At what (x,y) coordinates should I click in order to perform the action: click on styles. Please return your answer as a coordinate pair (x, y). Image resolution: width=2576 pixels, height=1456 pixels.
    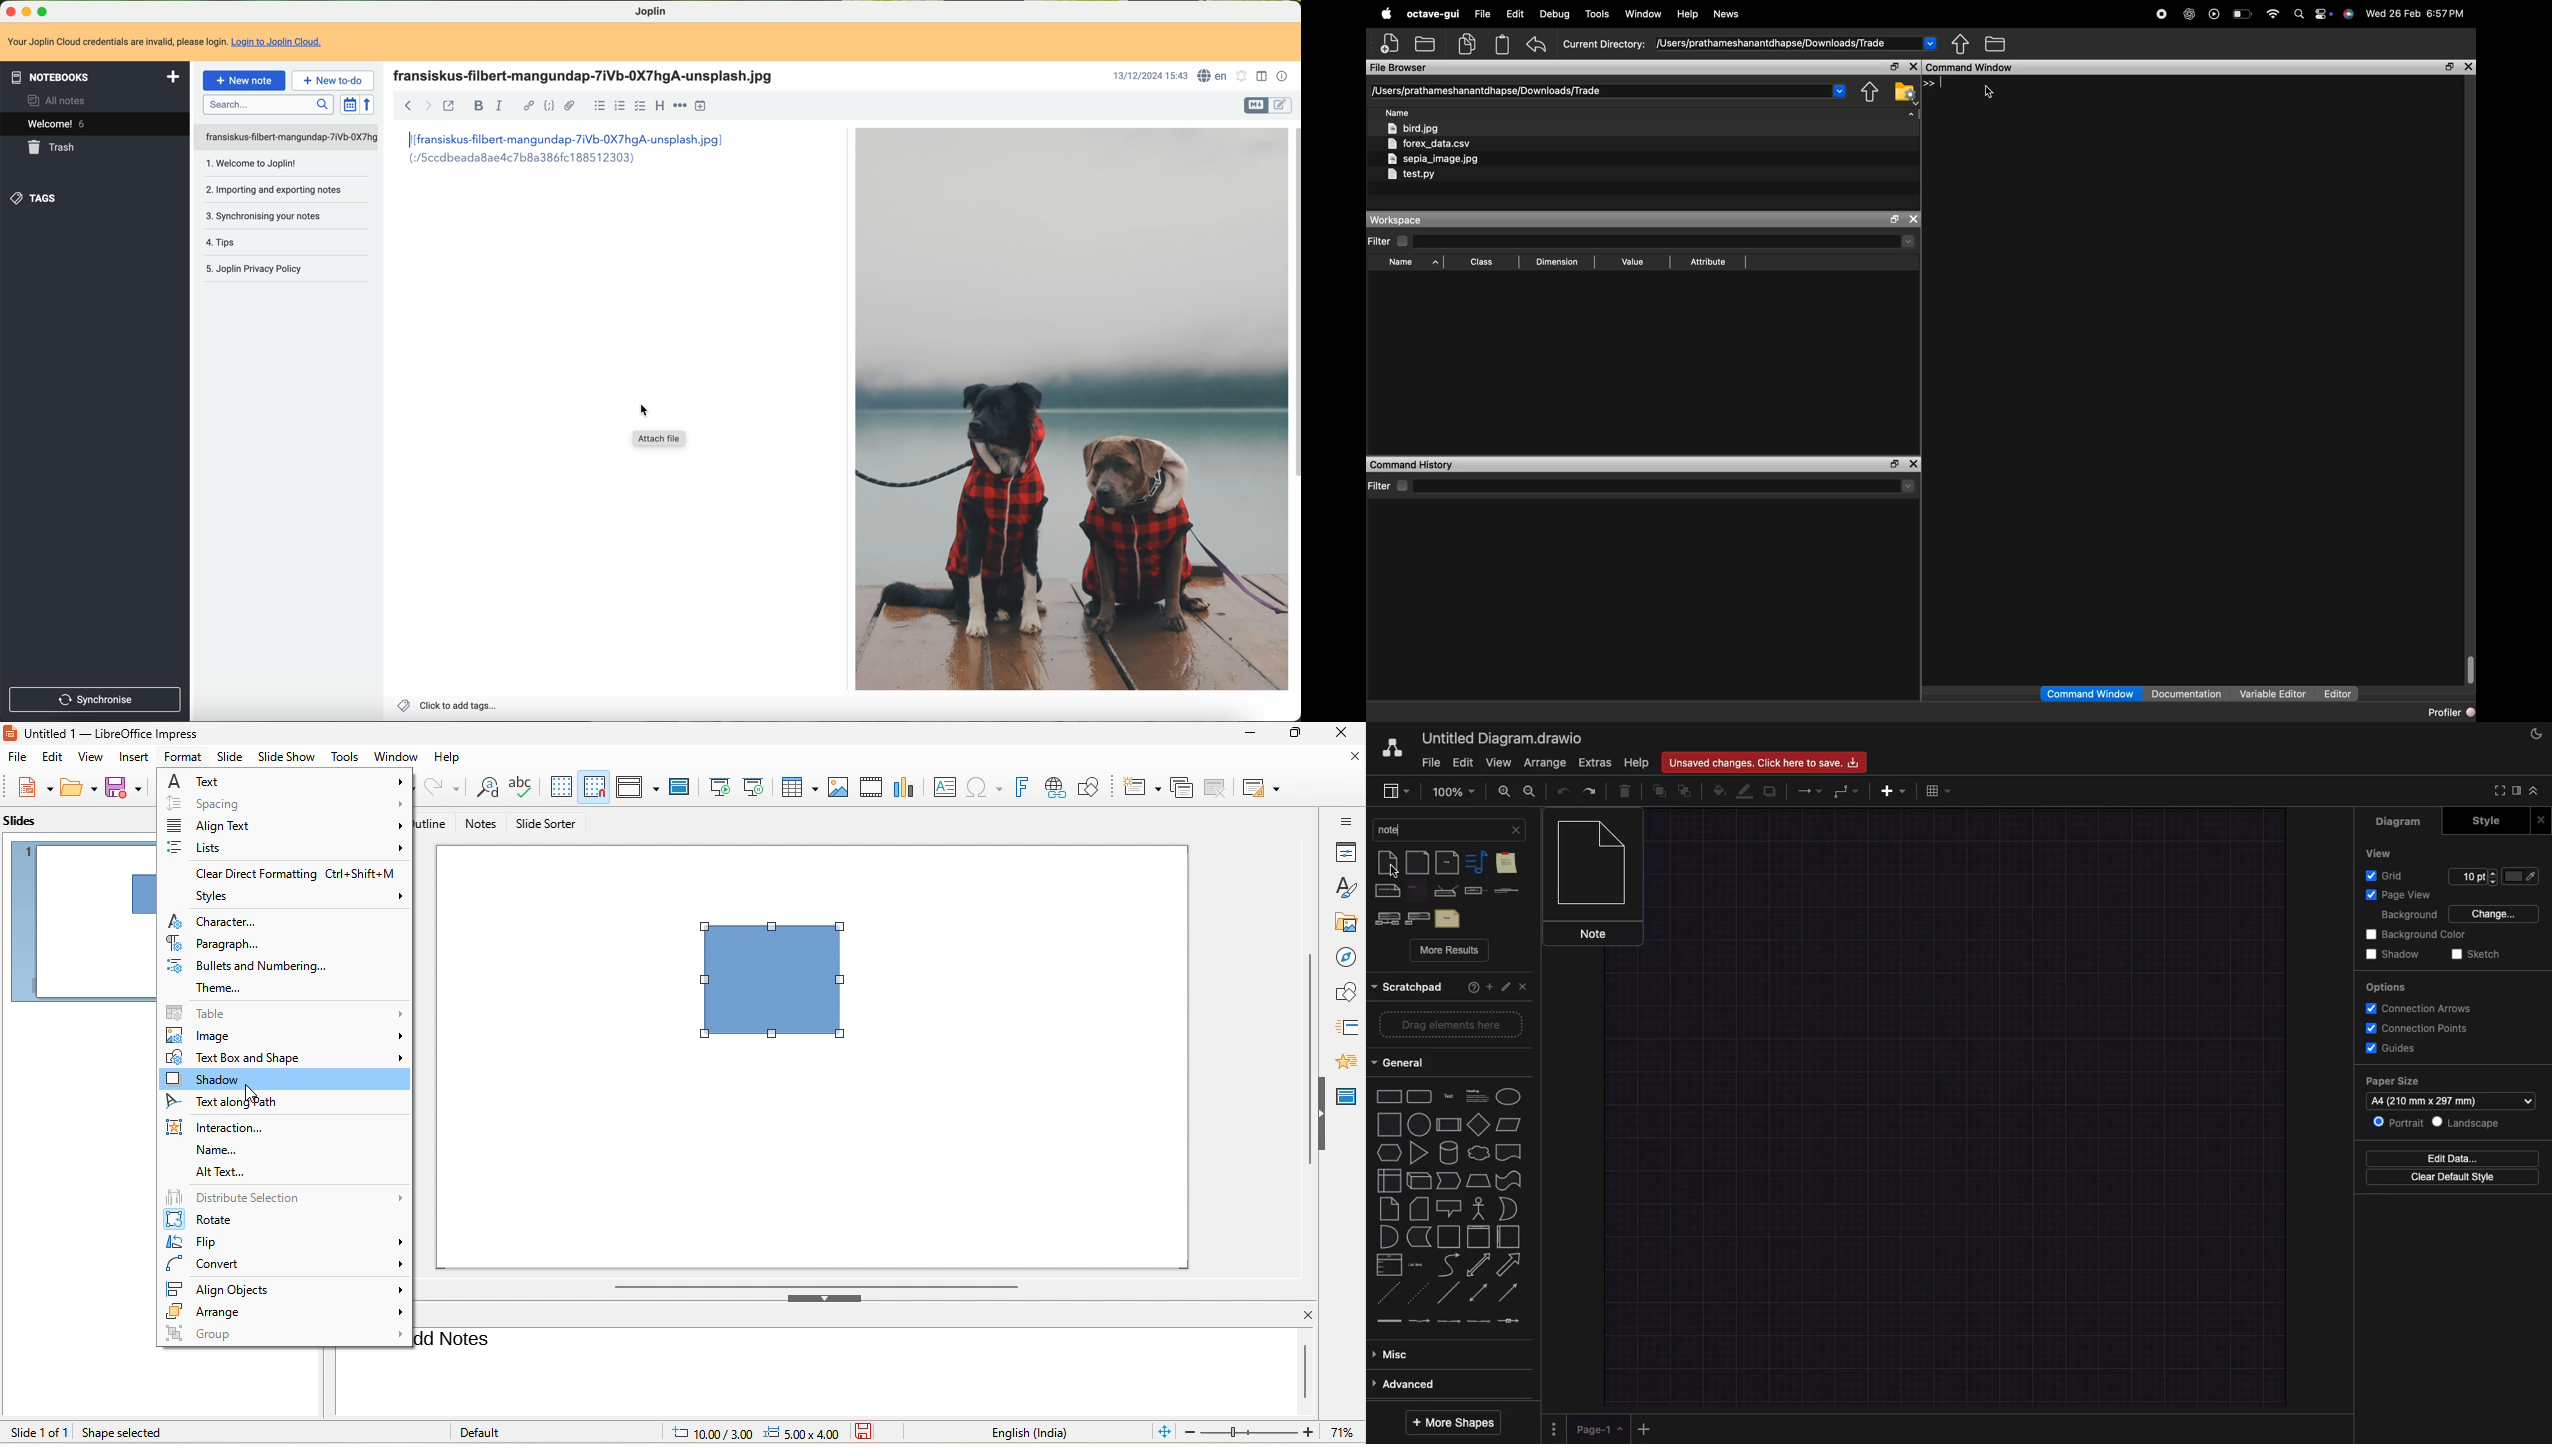
    Looking at the image, I should click on (303, 897).